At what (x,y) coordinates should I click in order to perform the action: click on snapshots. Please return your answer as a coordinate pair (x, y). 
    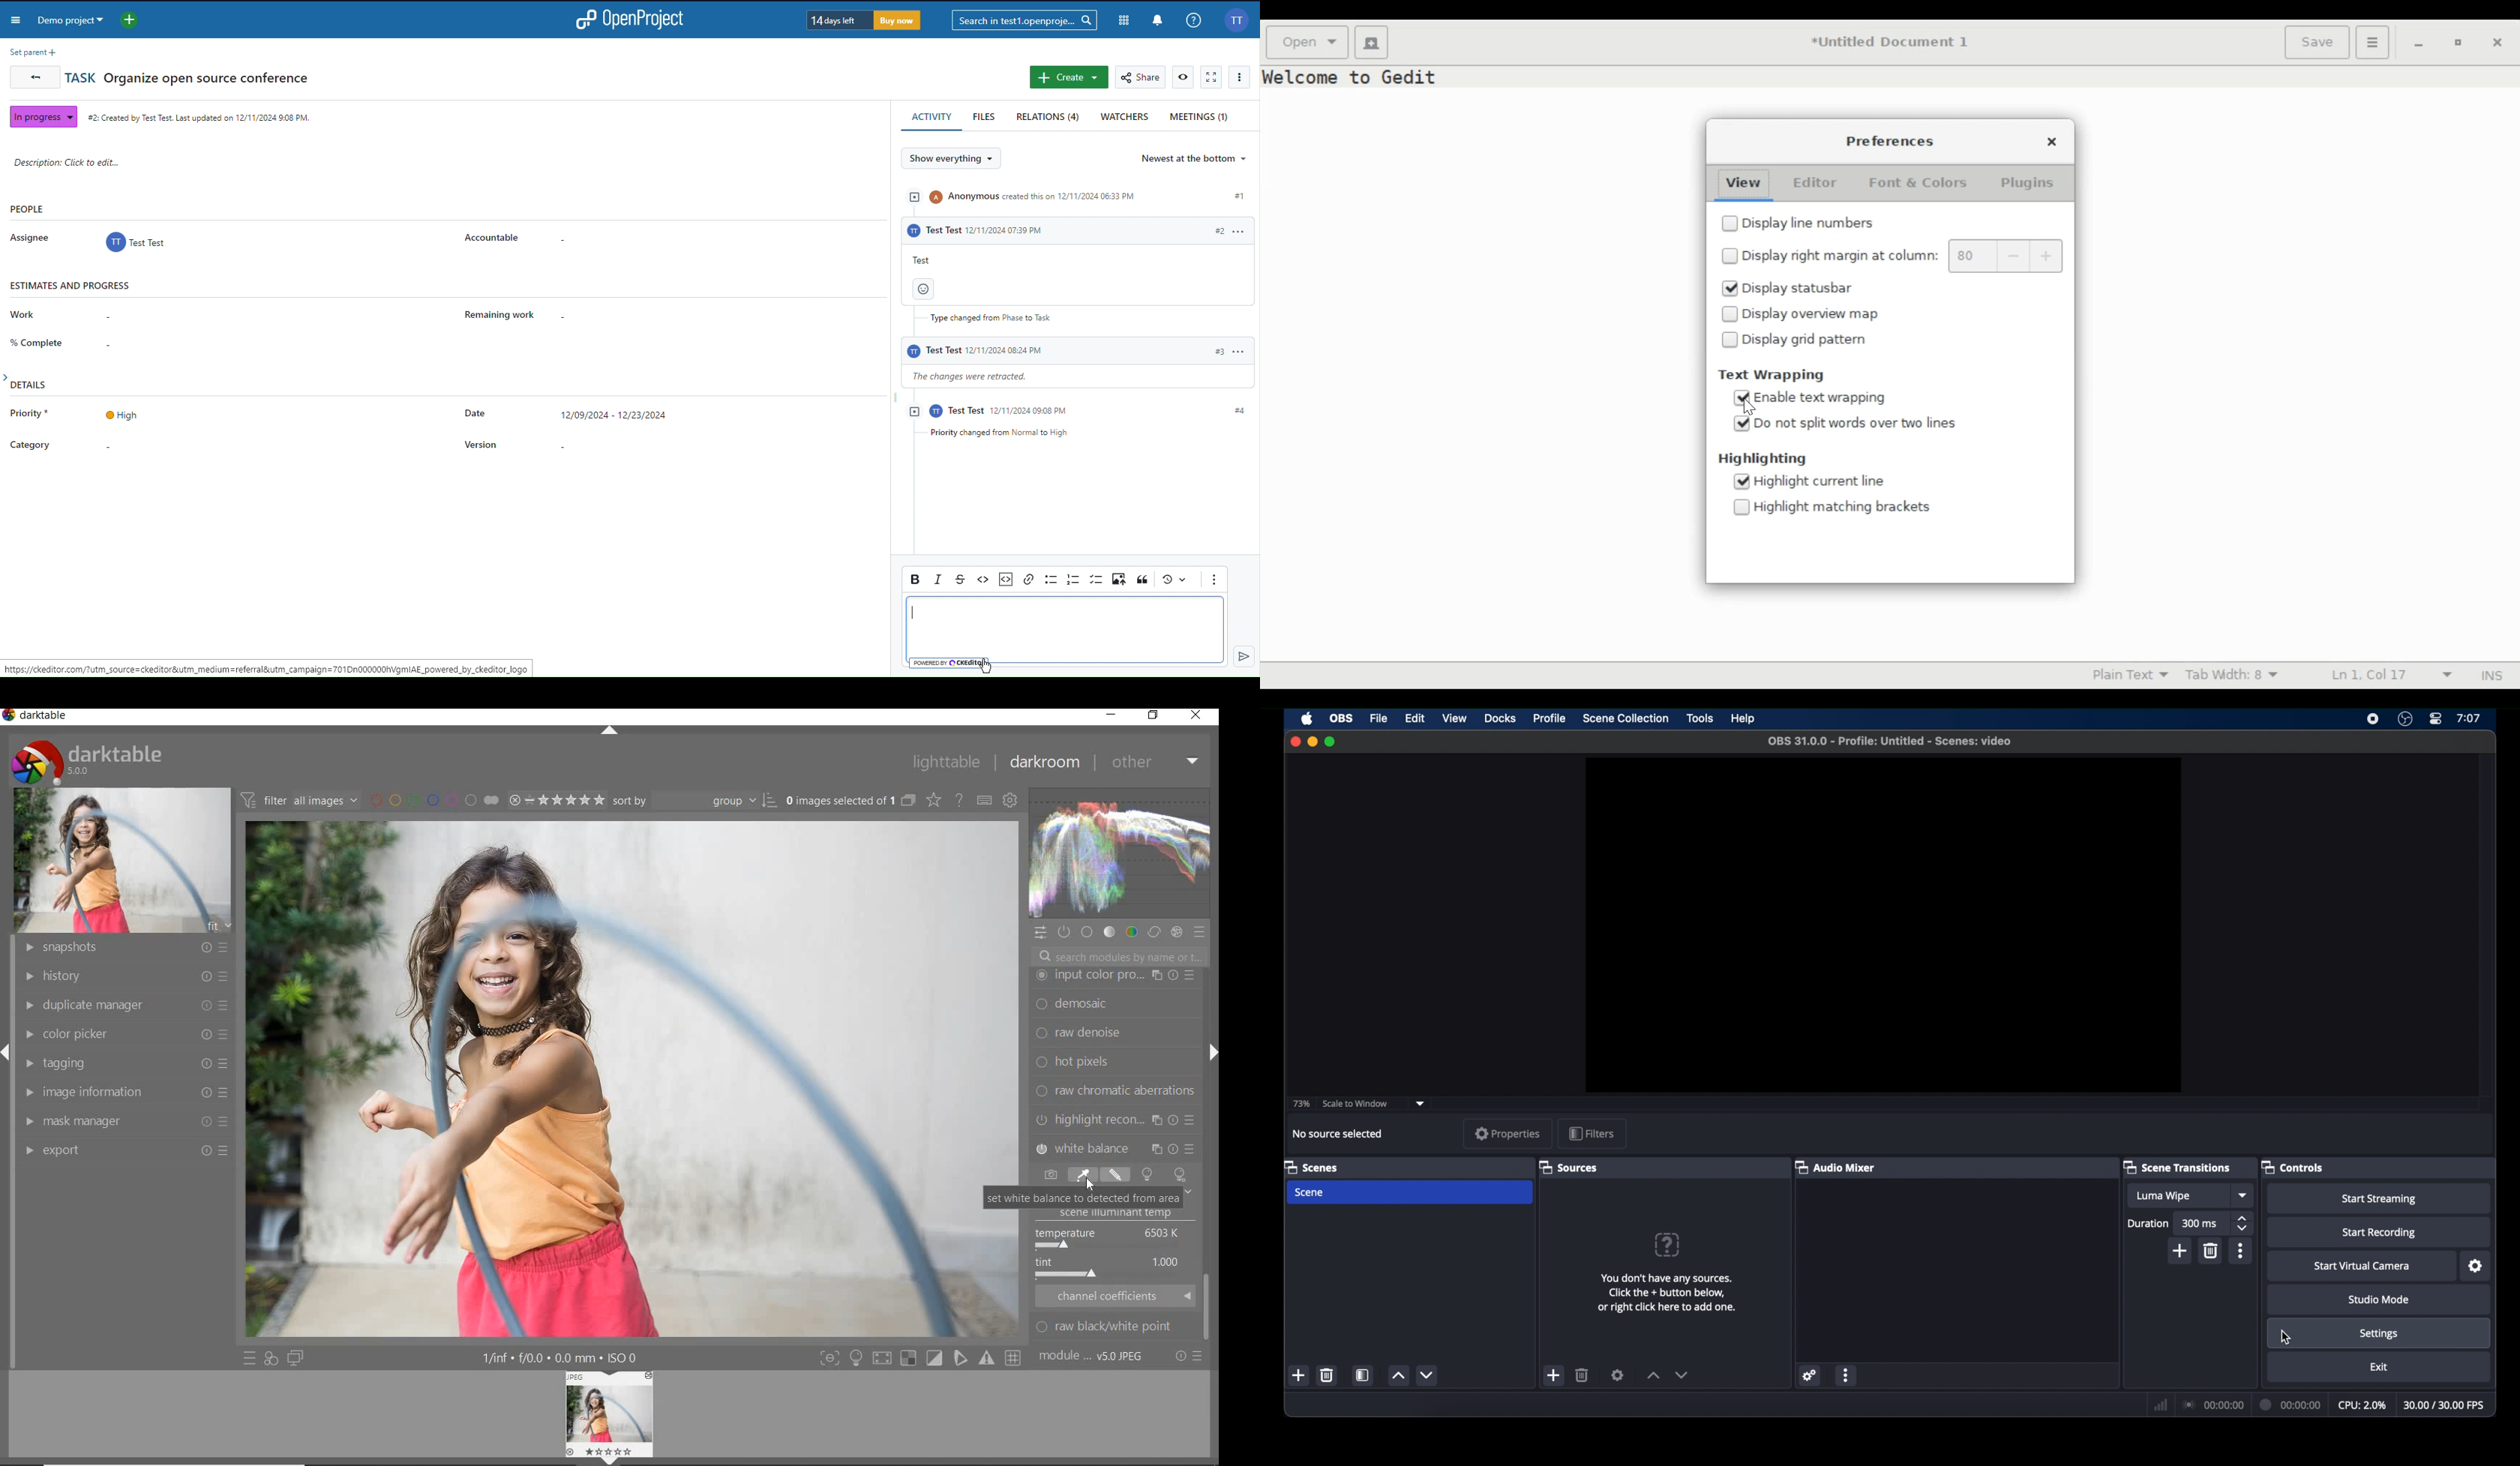
    Looking at the image, I should click on (121, 948).